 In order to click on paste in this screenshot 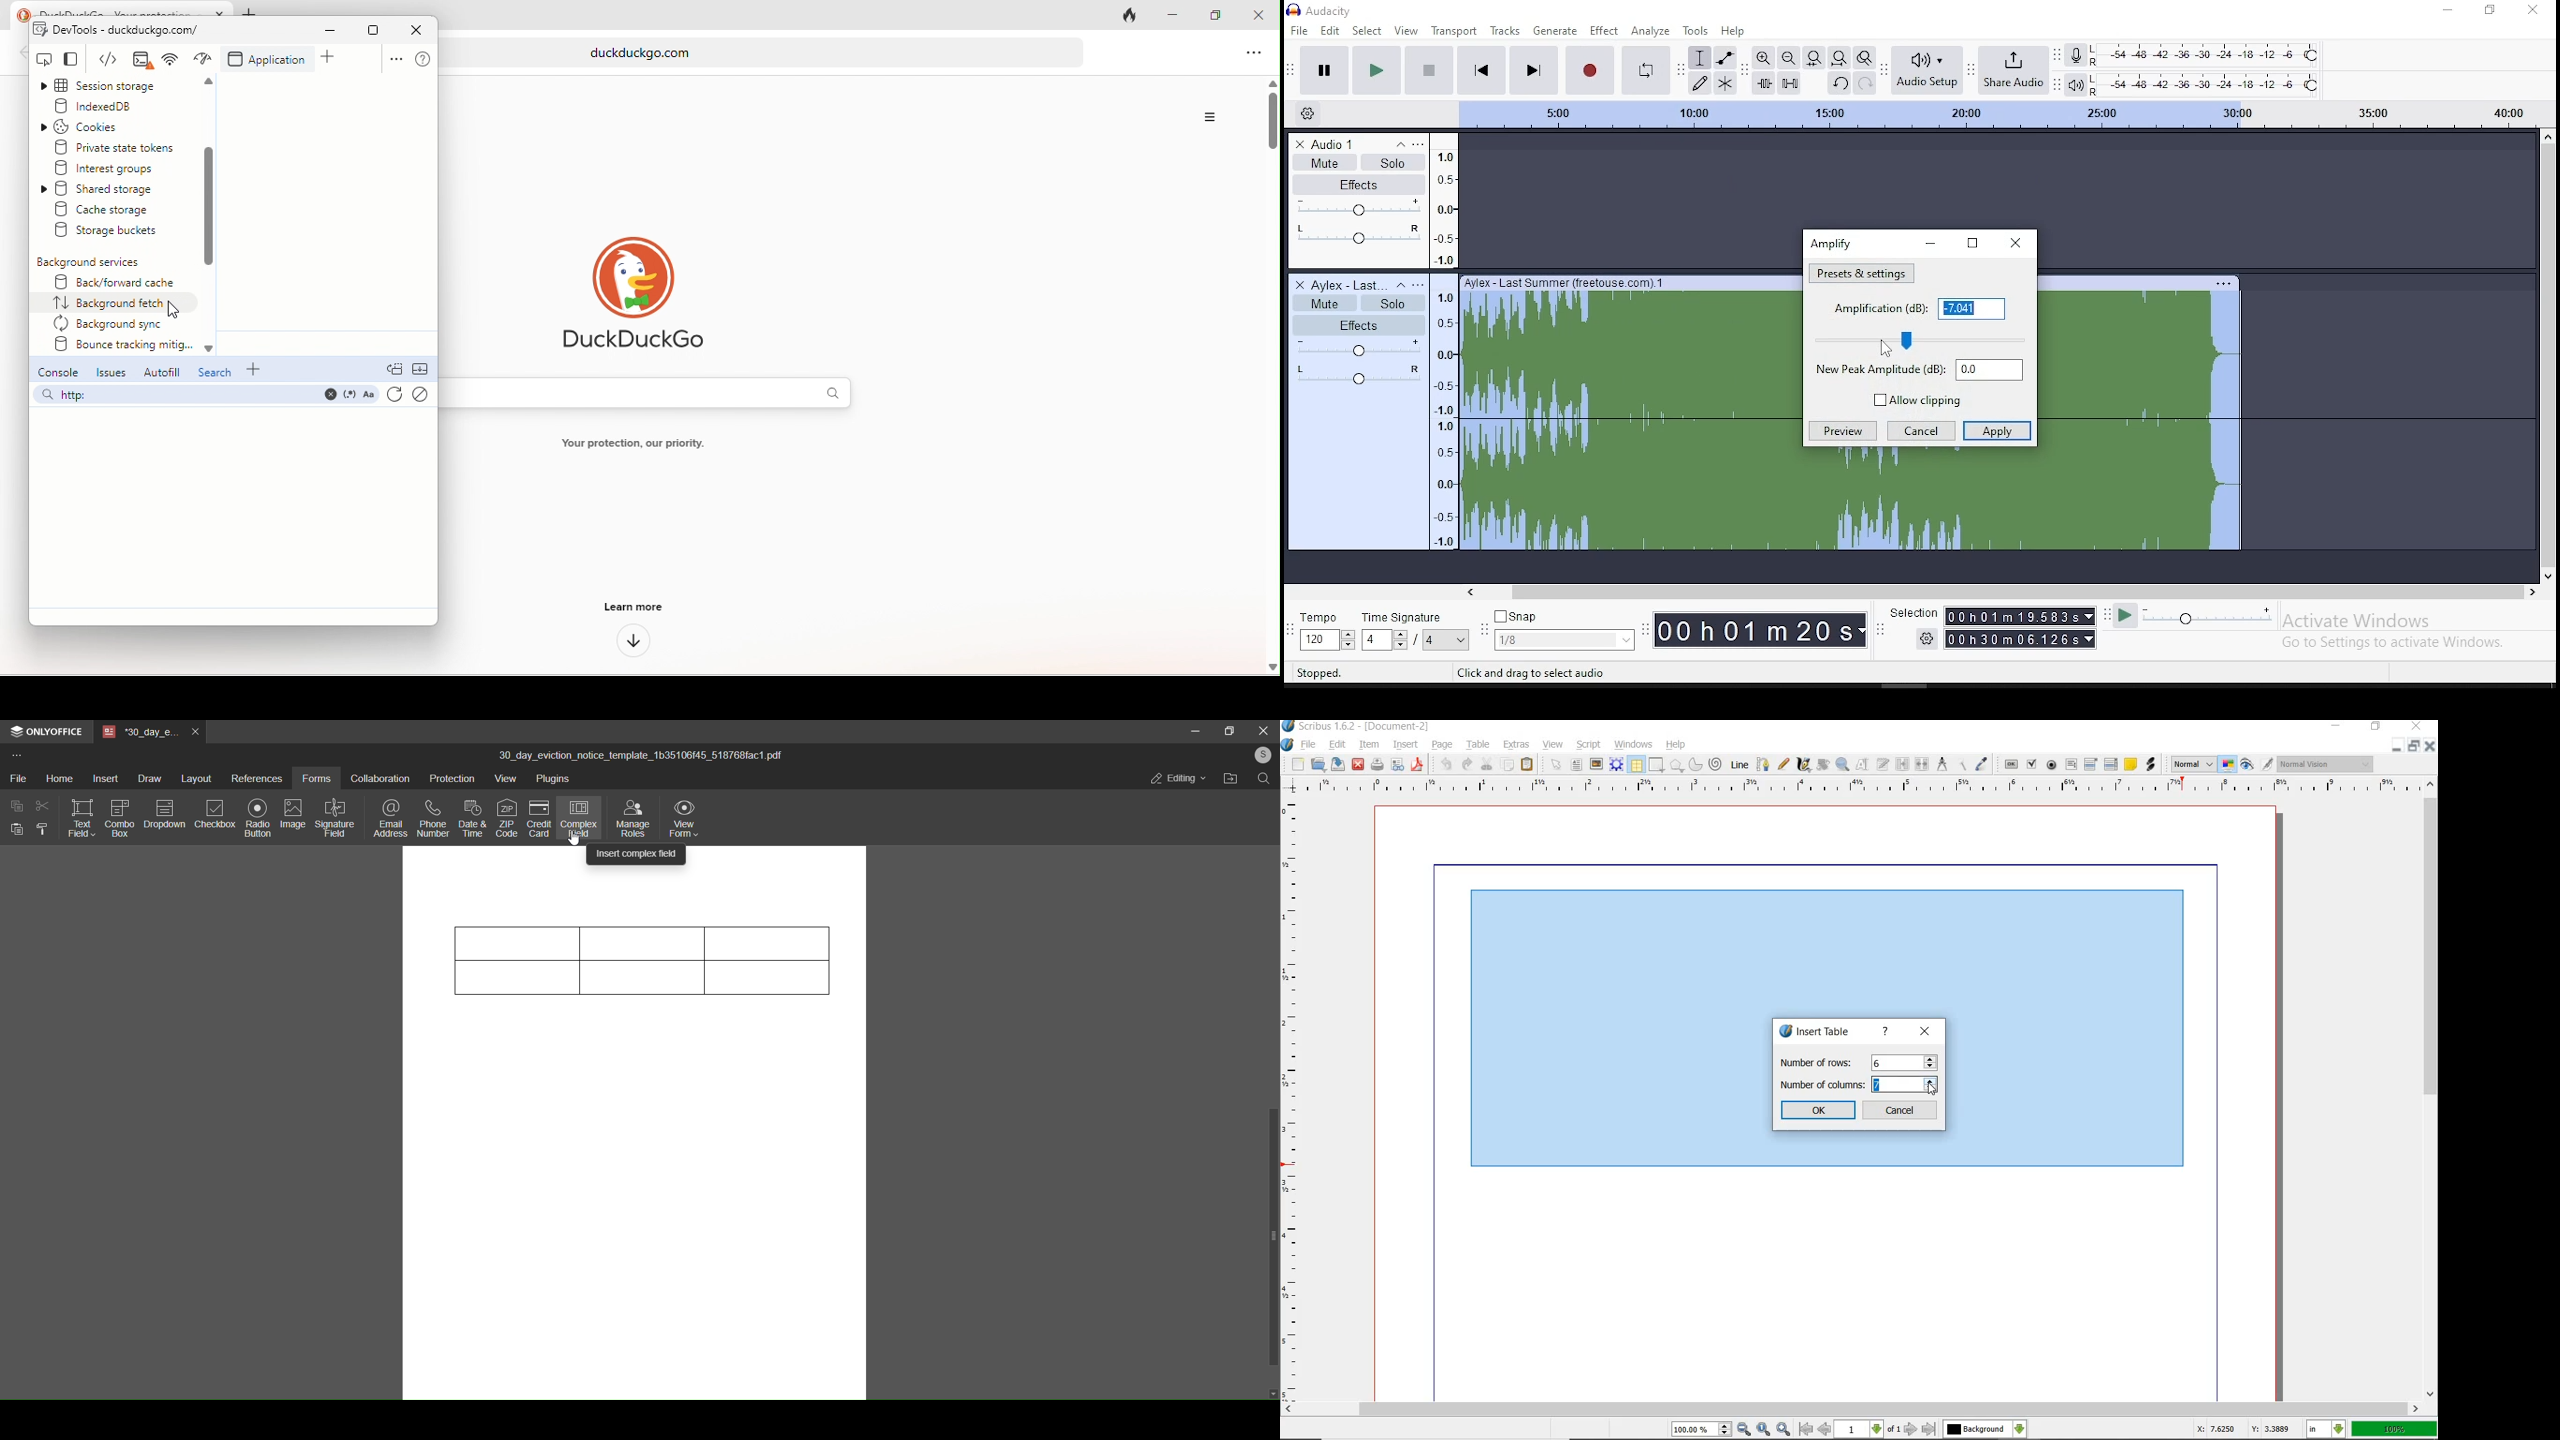, I will do `click(1528, 766)`.